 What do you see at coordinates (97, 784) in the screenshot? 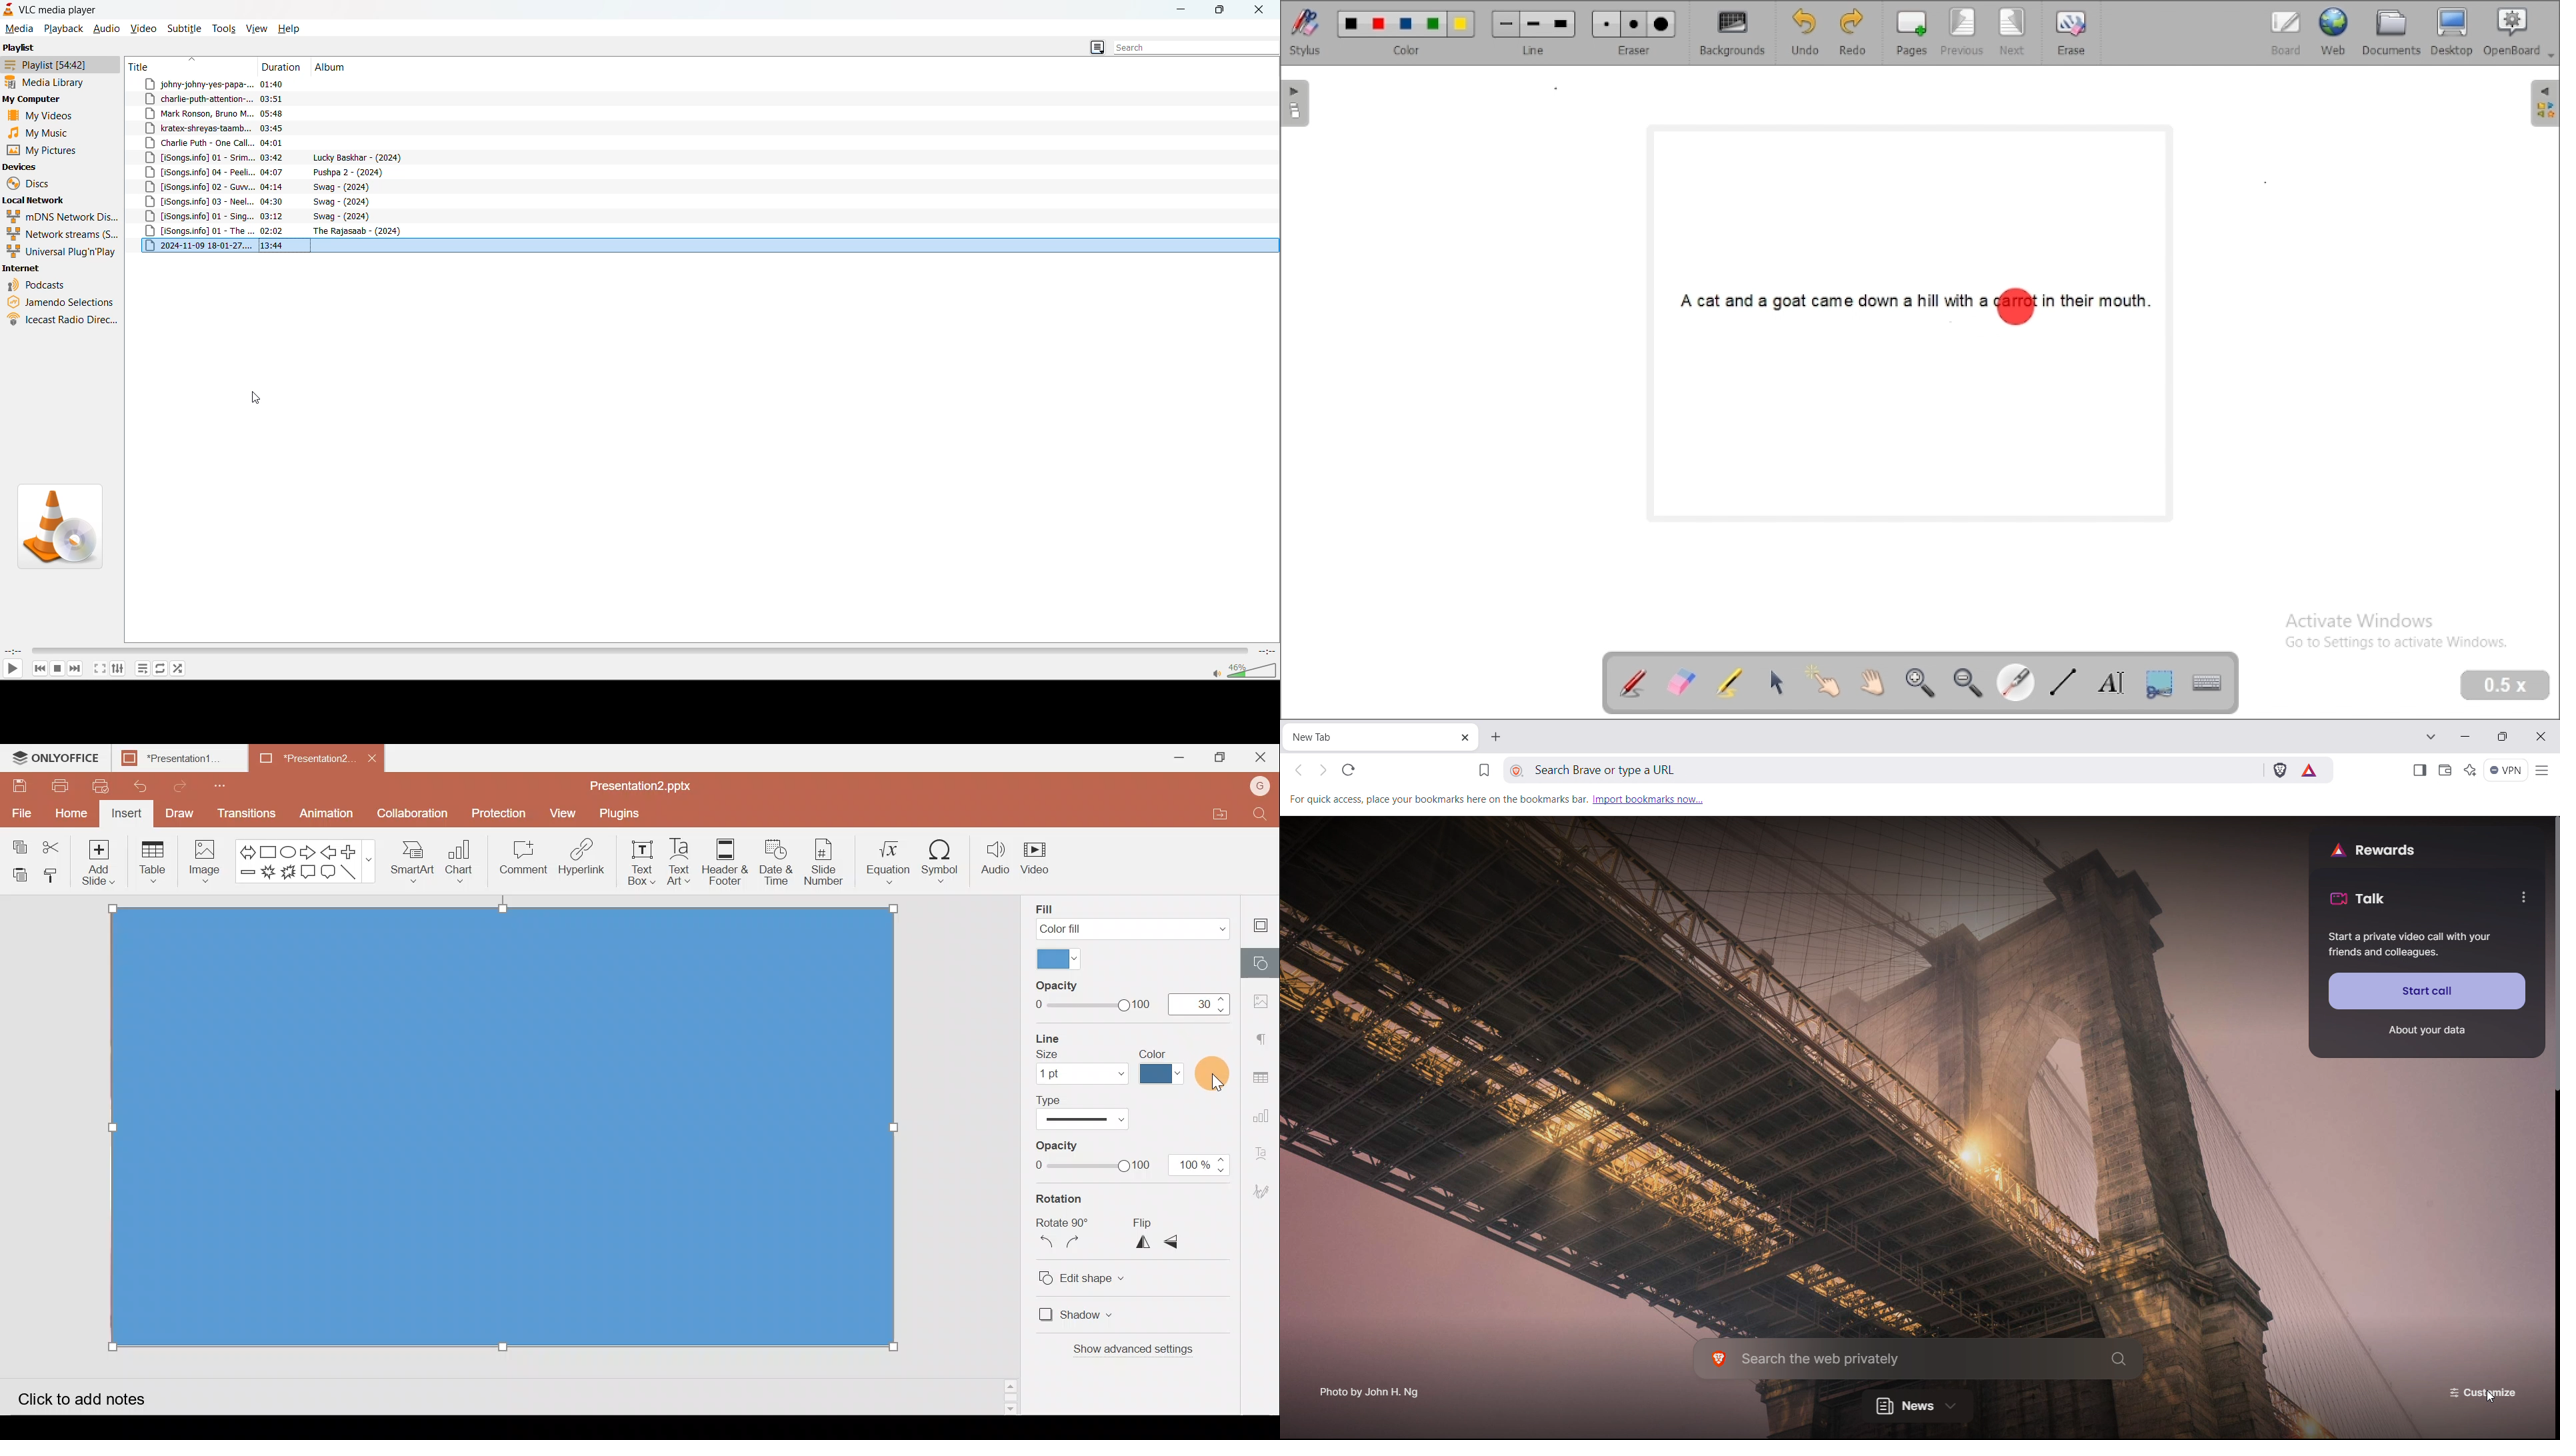
I see `Quick print` at bounding box center [97, 784].